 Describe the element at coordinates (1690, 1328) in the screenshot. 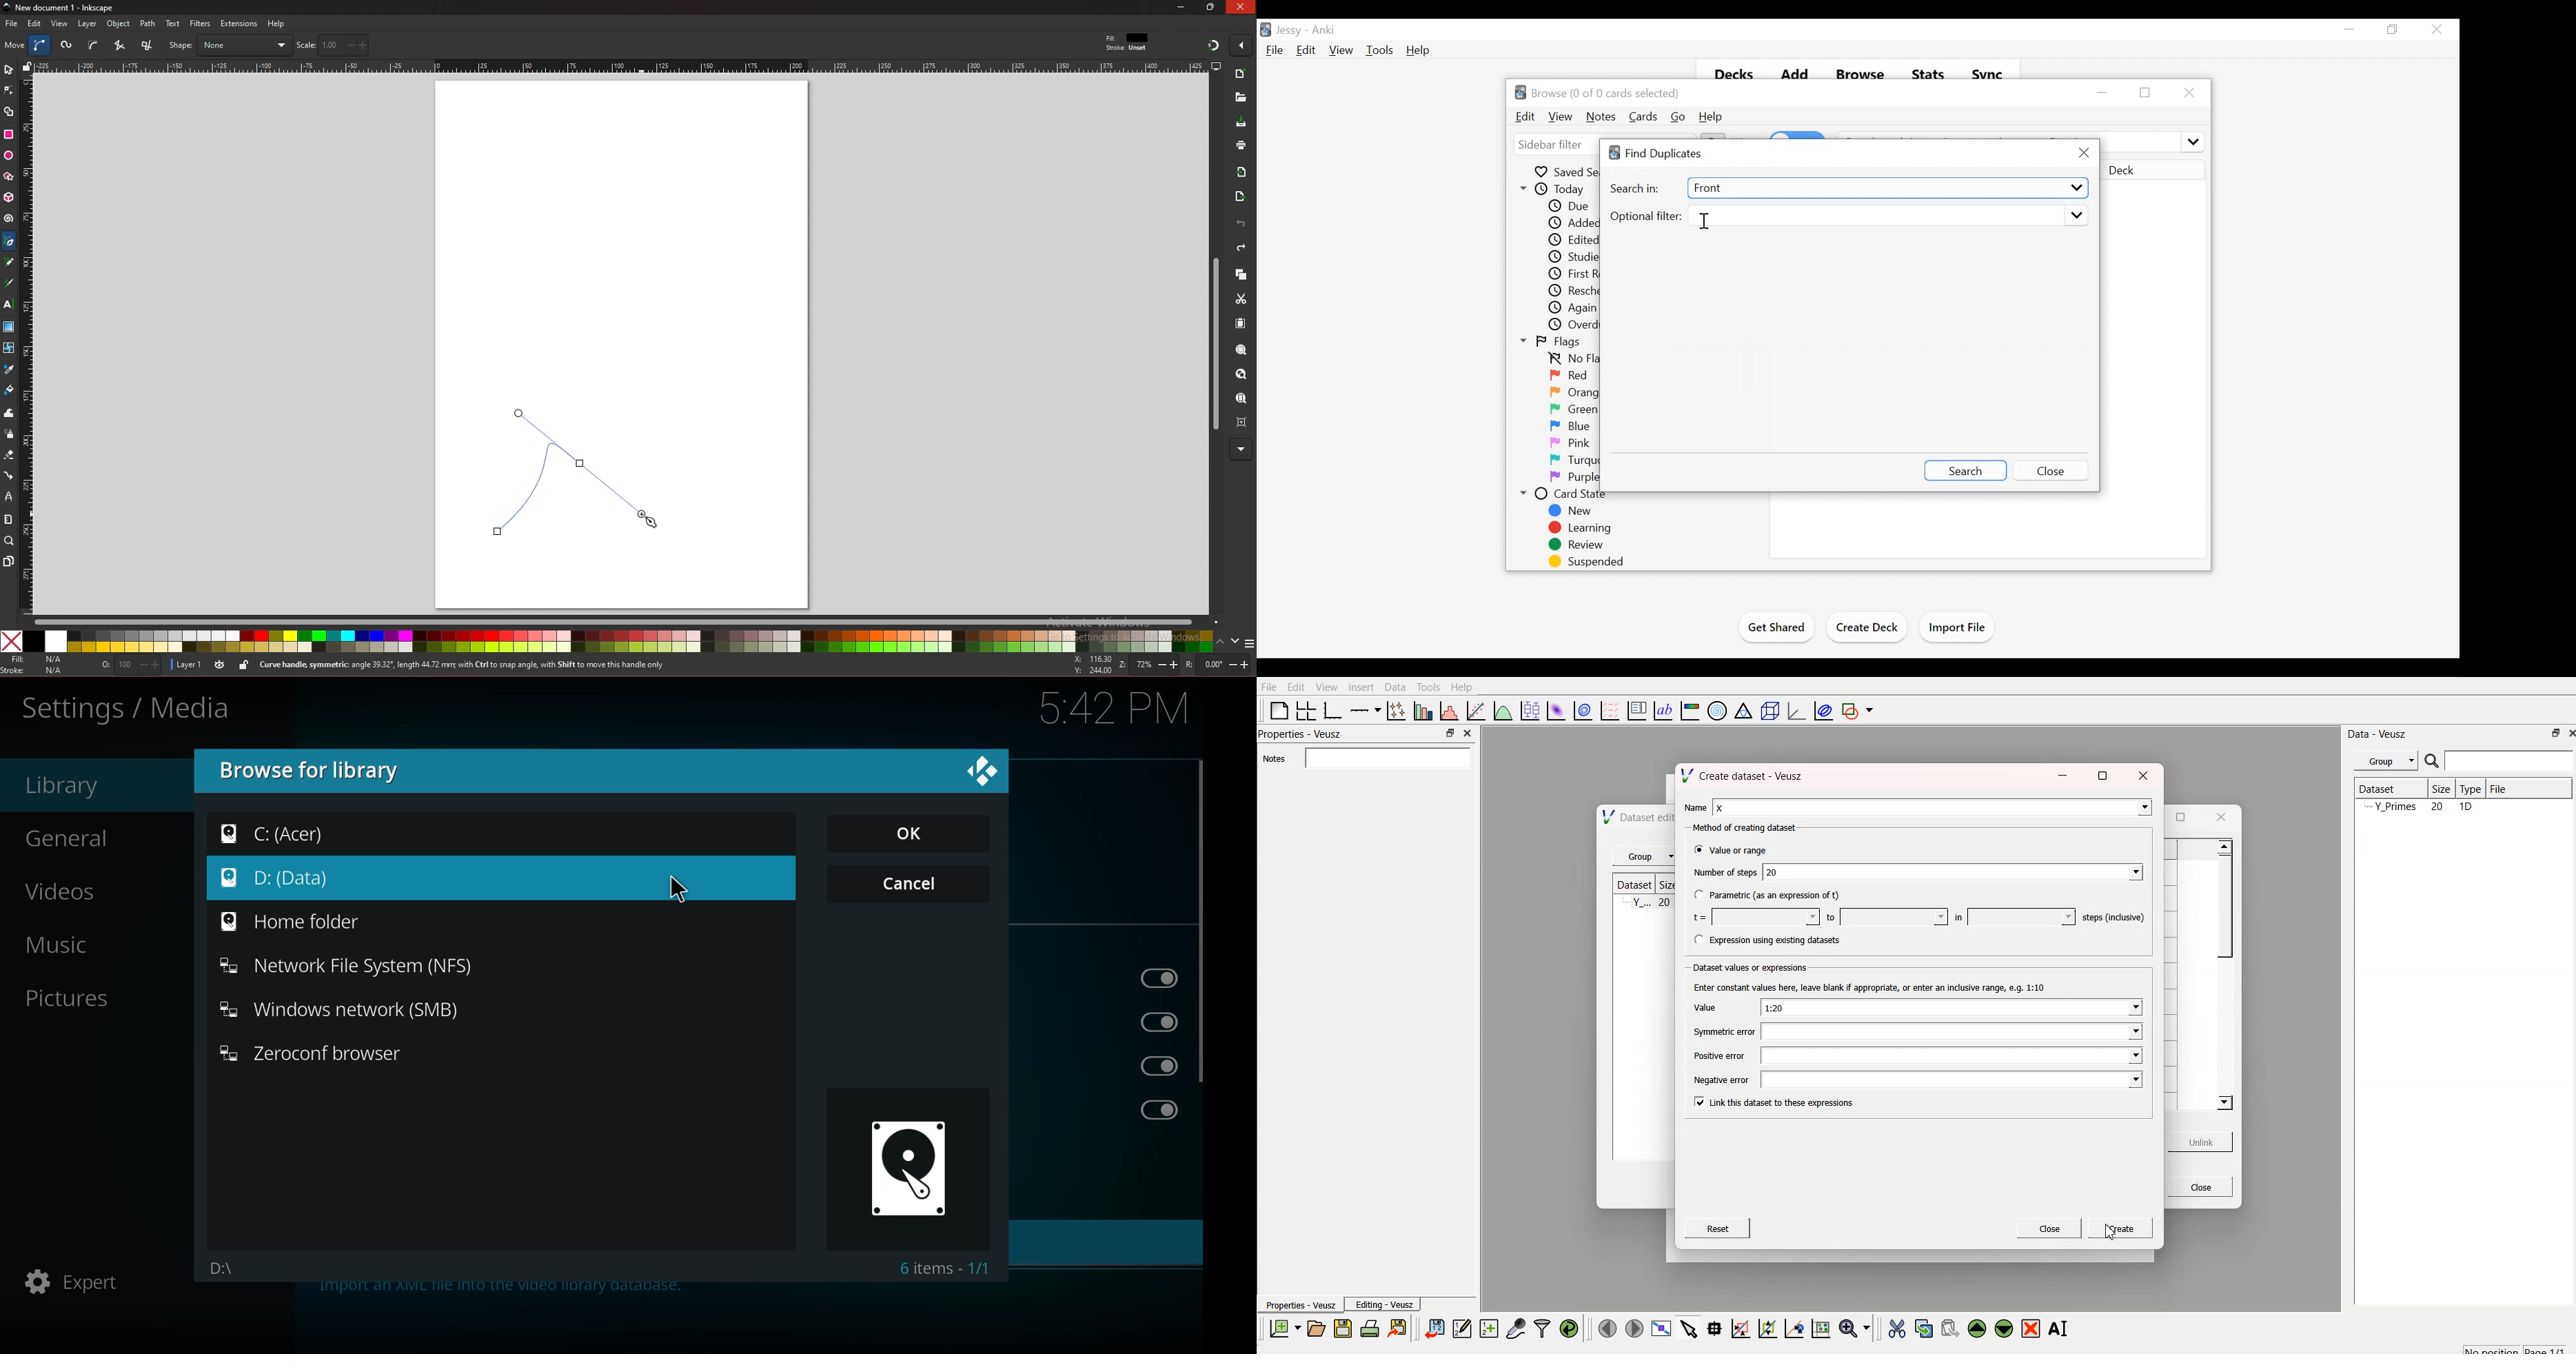

I see `select items from graph` at that location.